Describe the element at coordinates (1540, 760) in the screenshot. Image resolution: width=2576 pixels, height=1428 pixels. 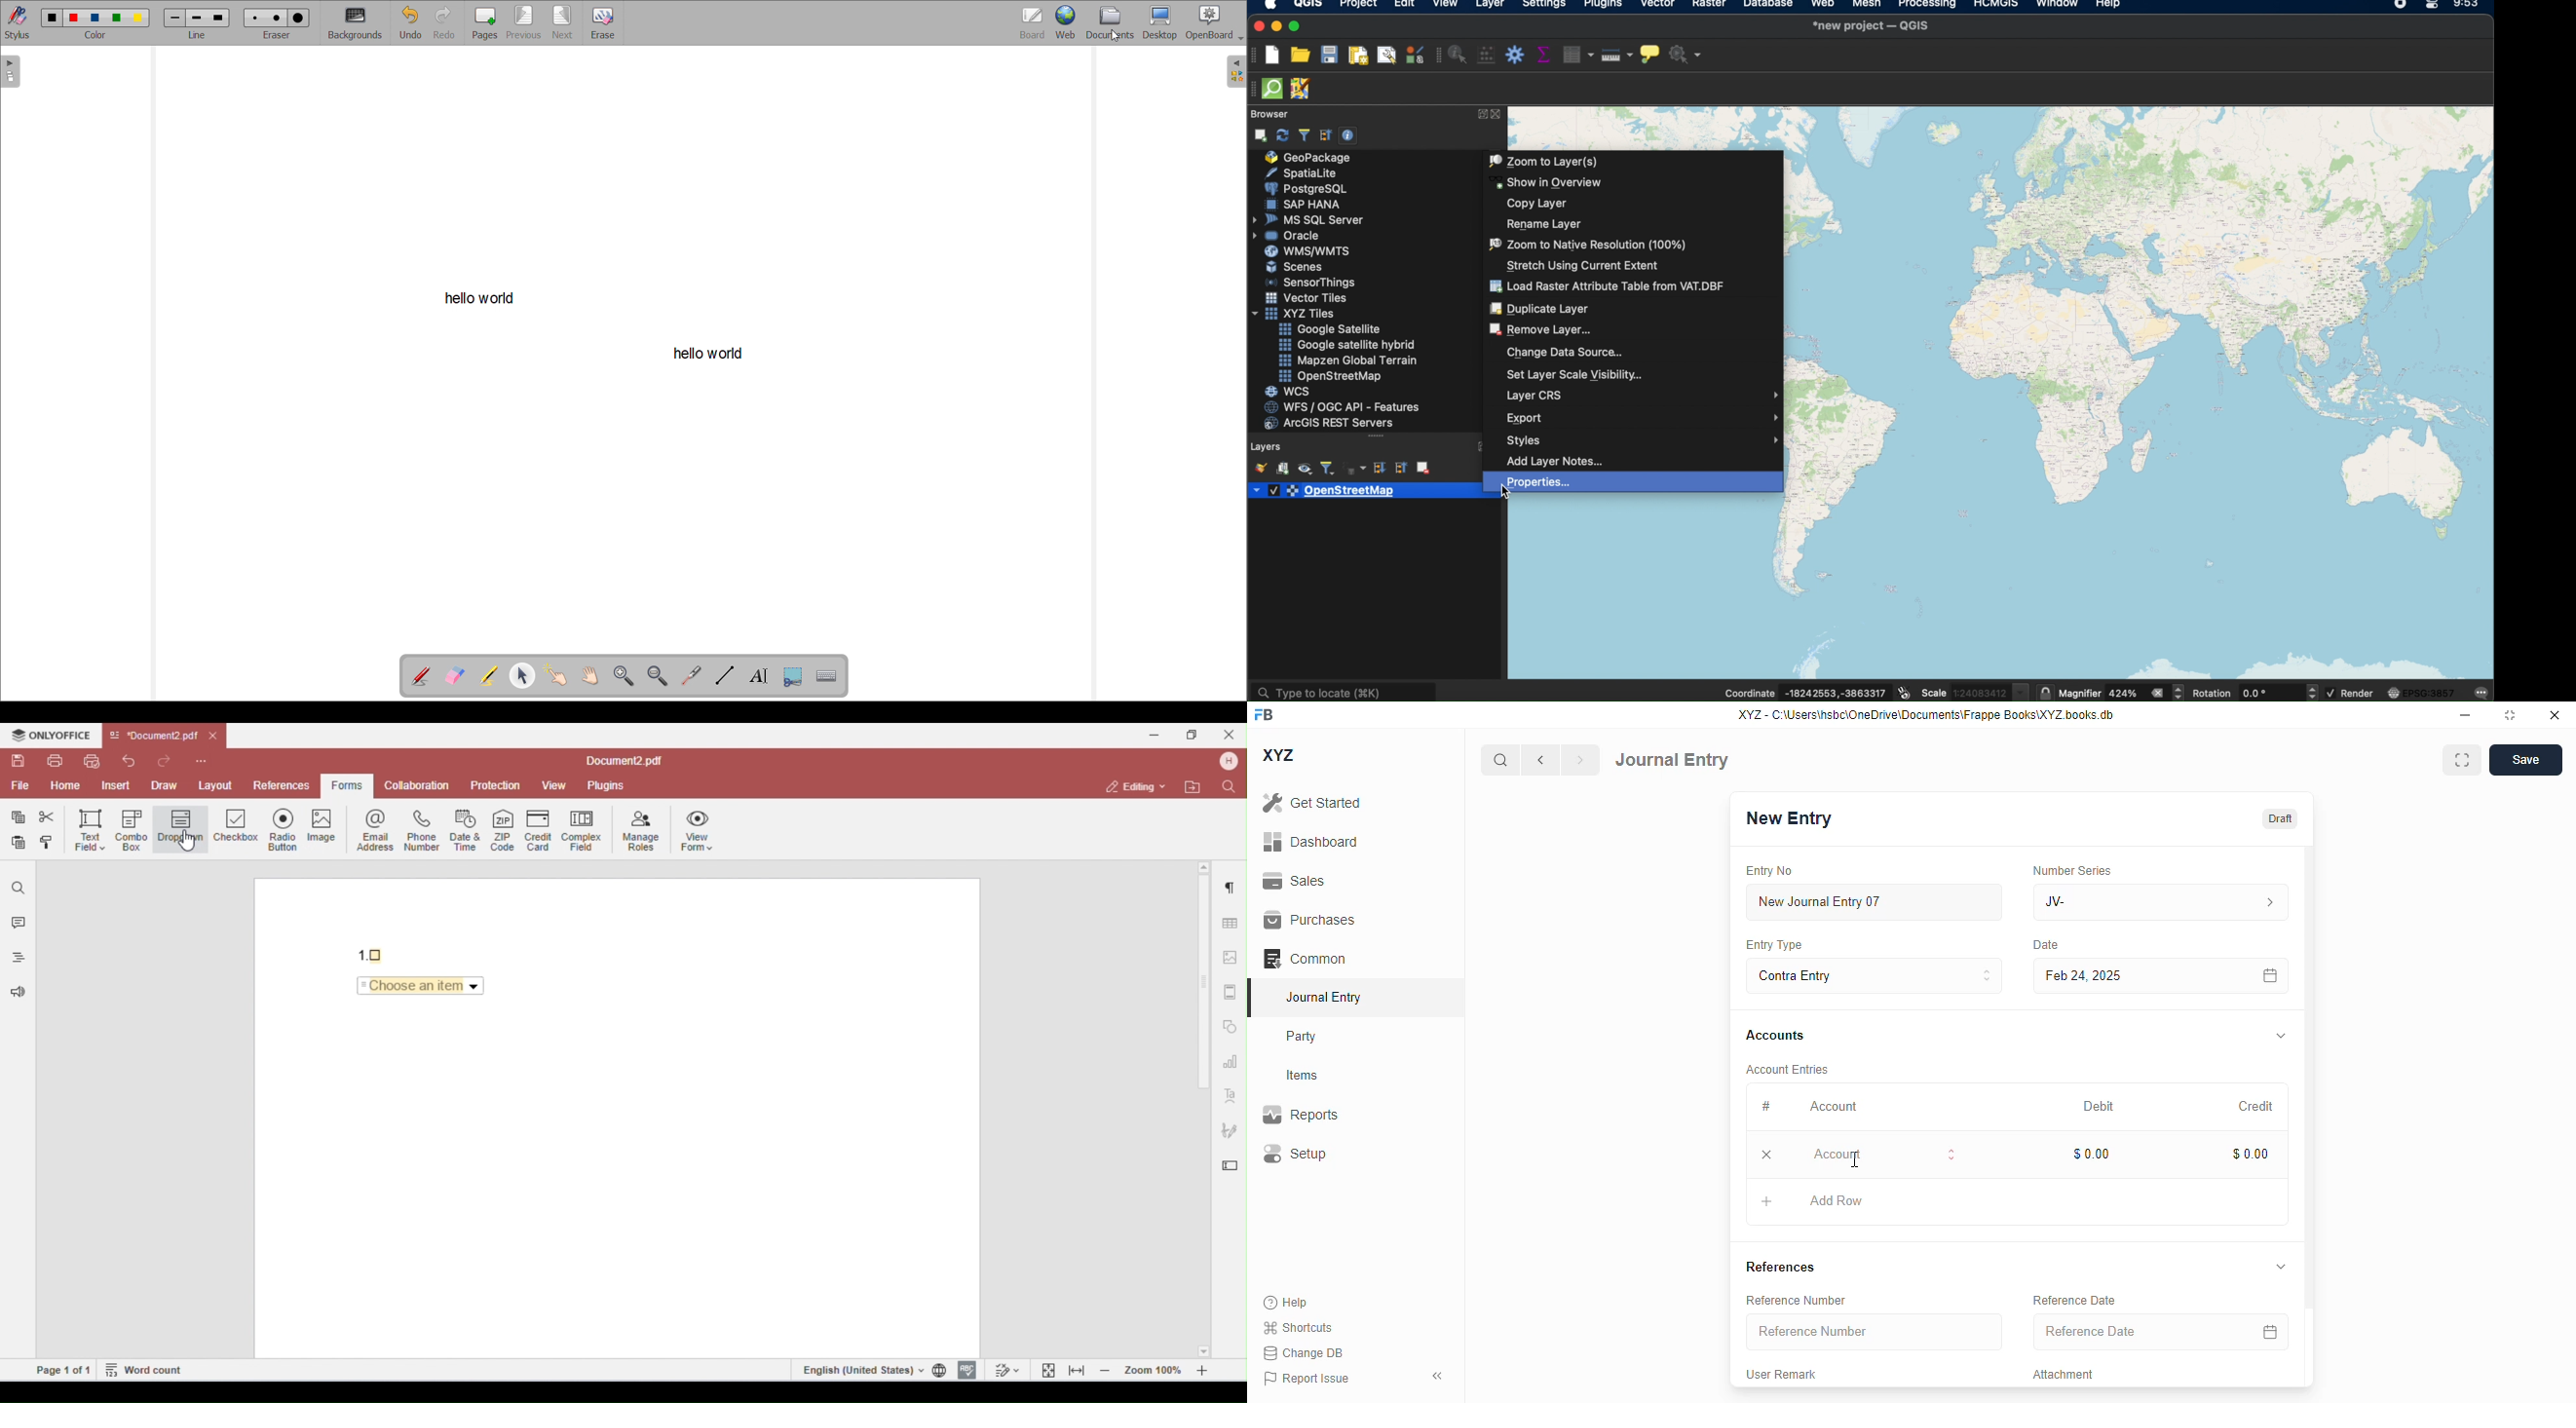
I see `previous` at that location.